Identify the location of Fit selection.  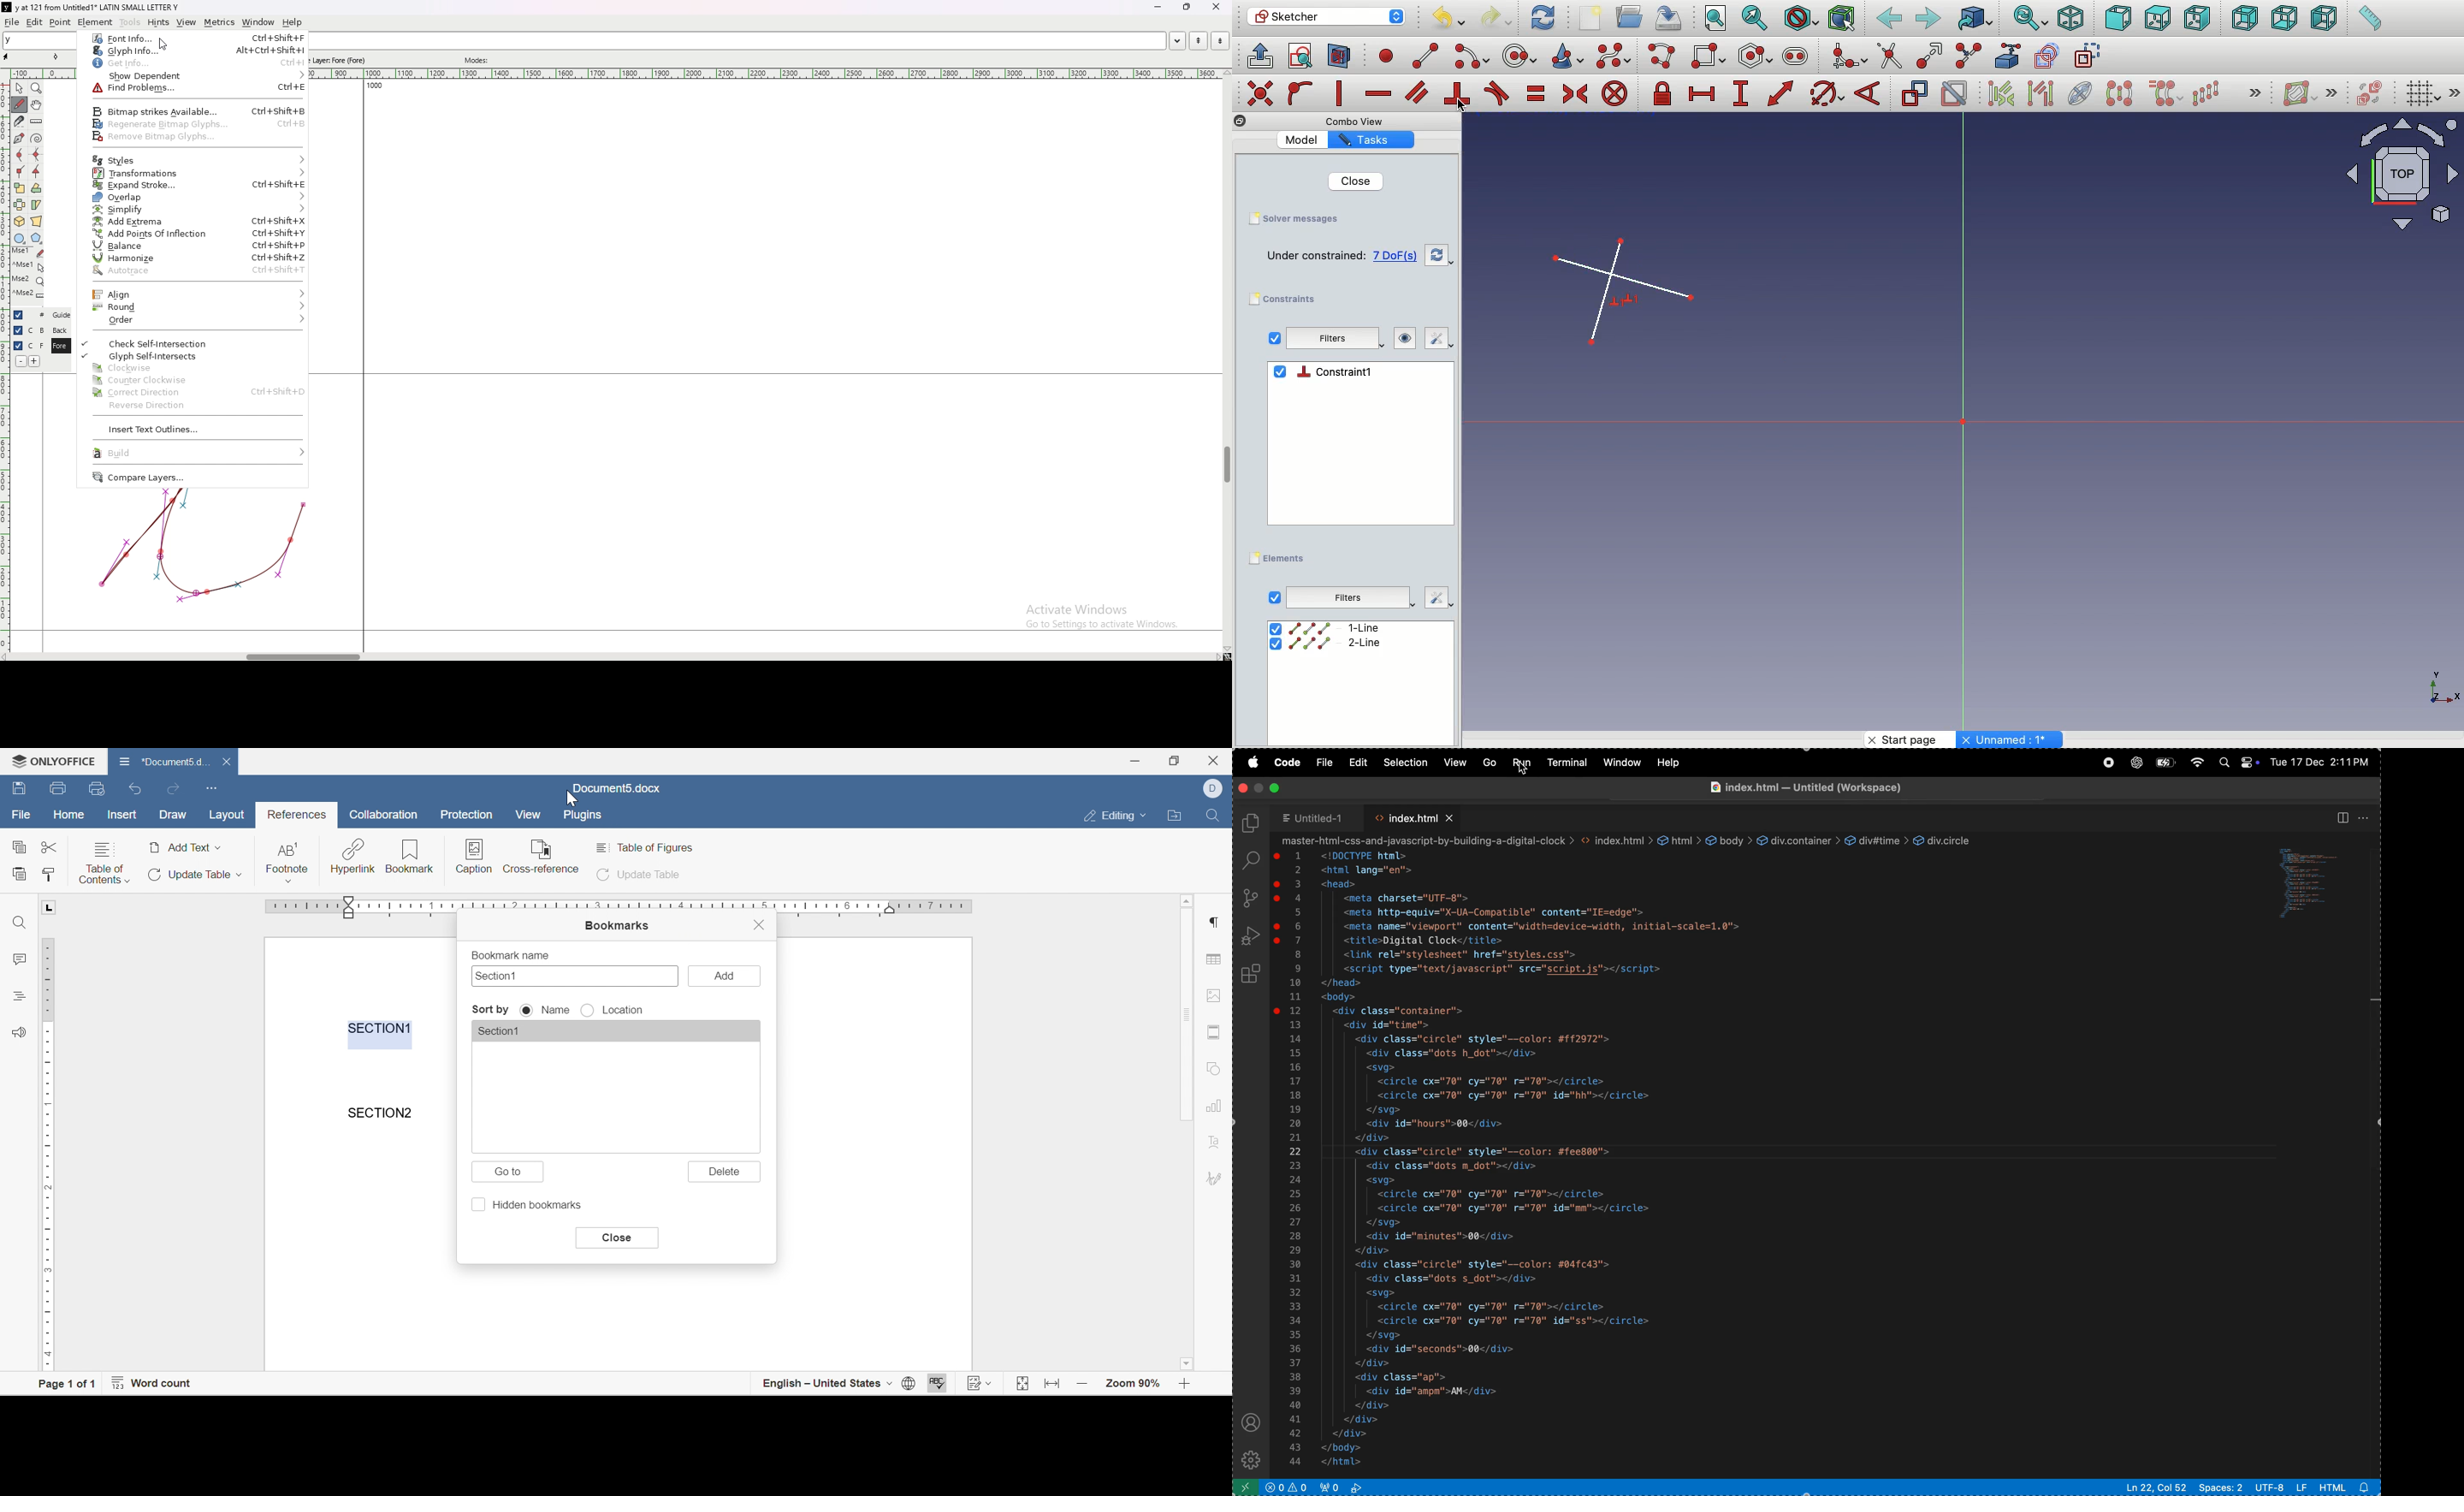
(1756, 17).